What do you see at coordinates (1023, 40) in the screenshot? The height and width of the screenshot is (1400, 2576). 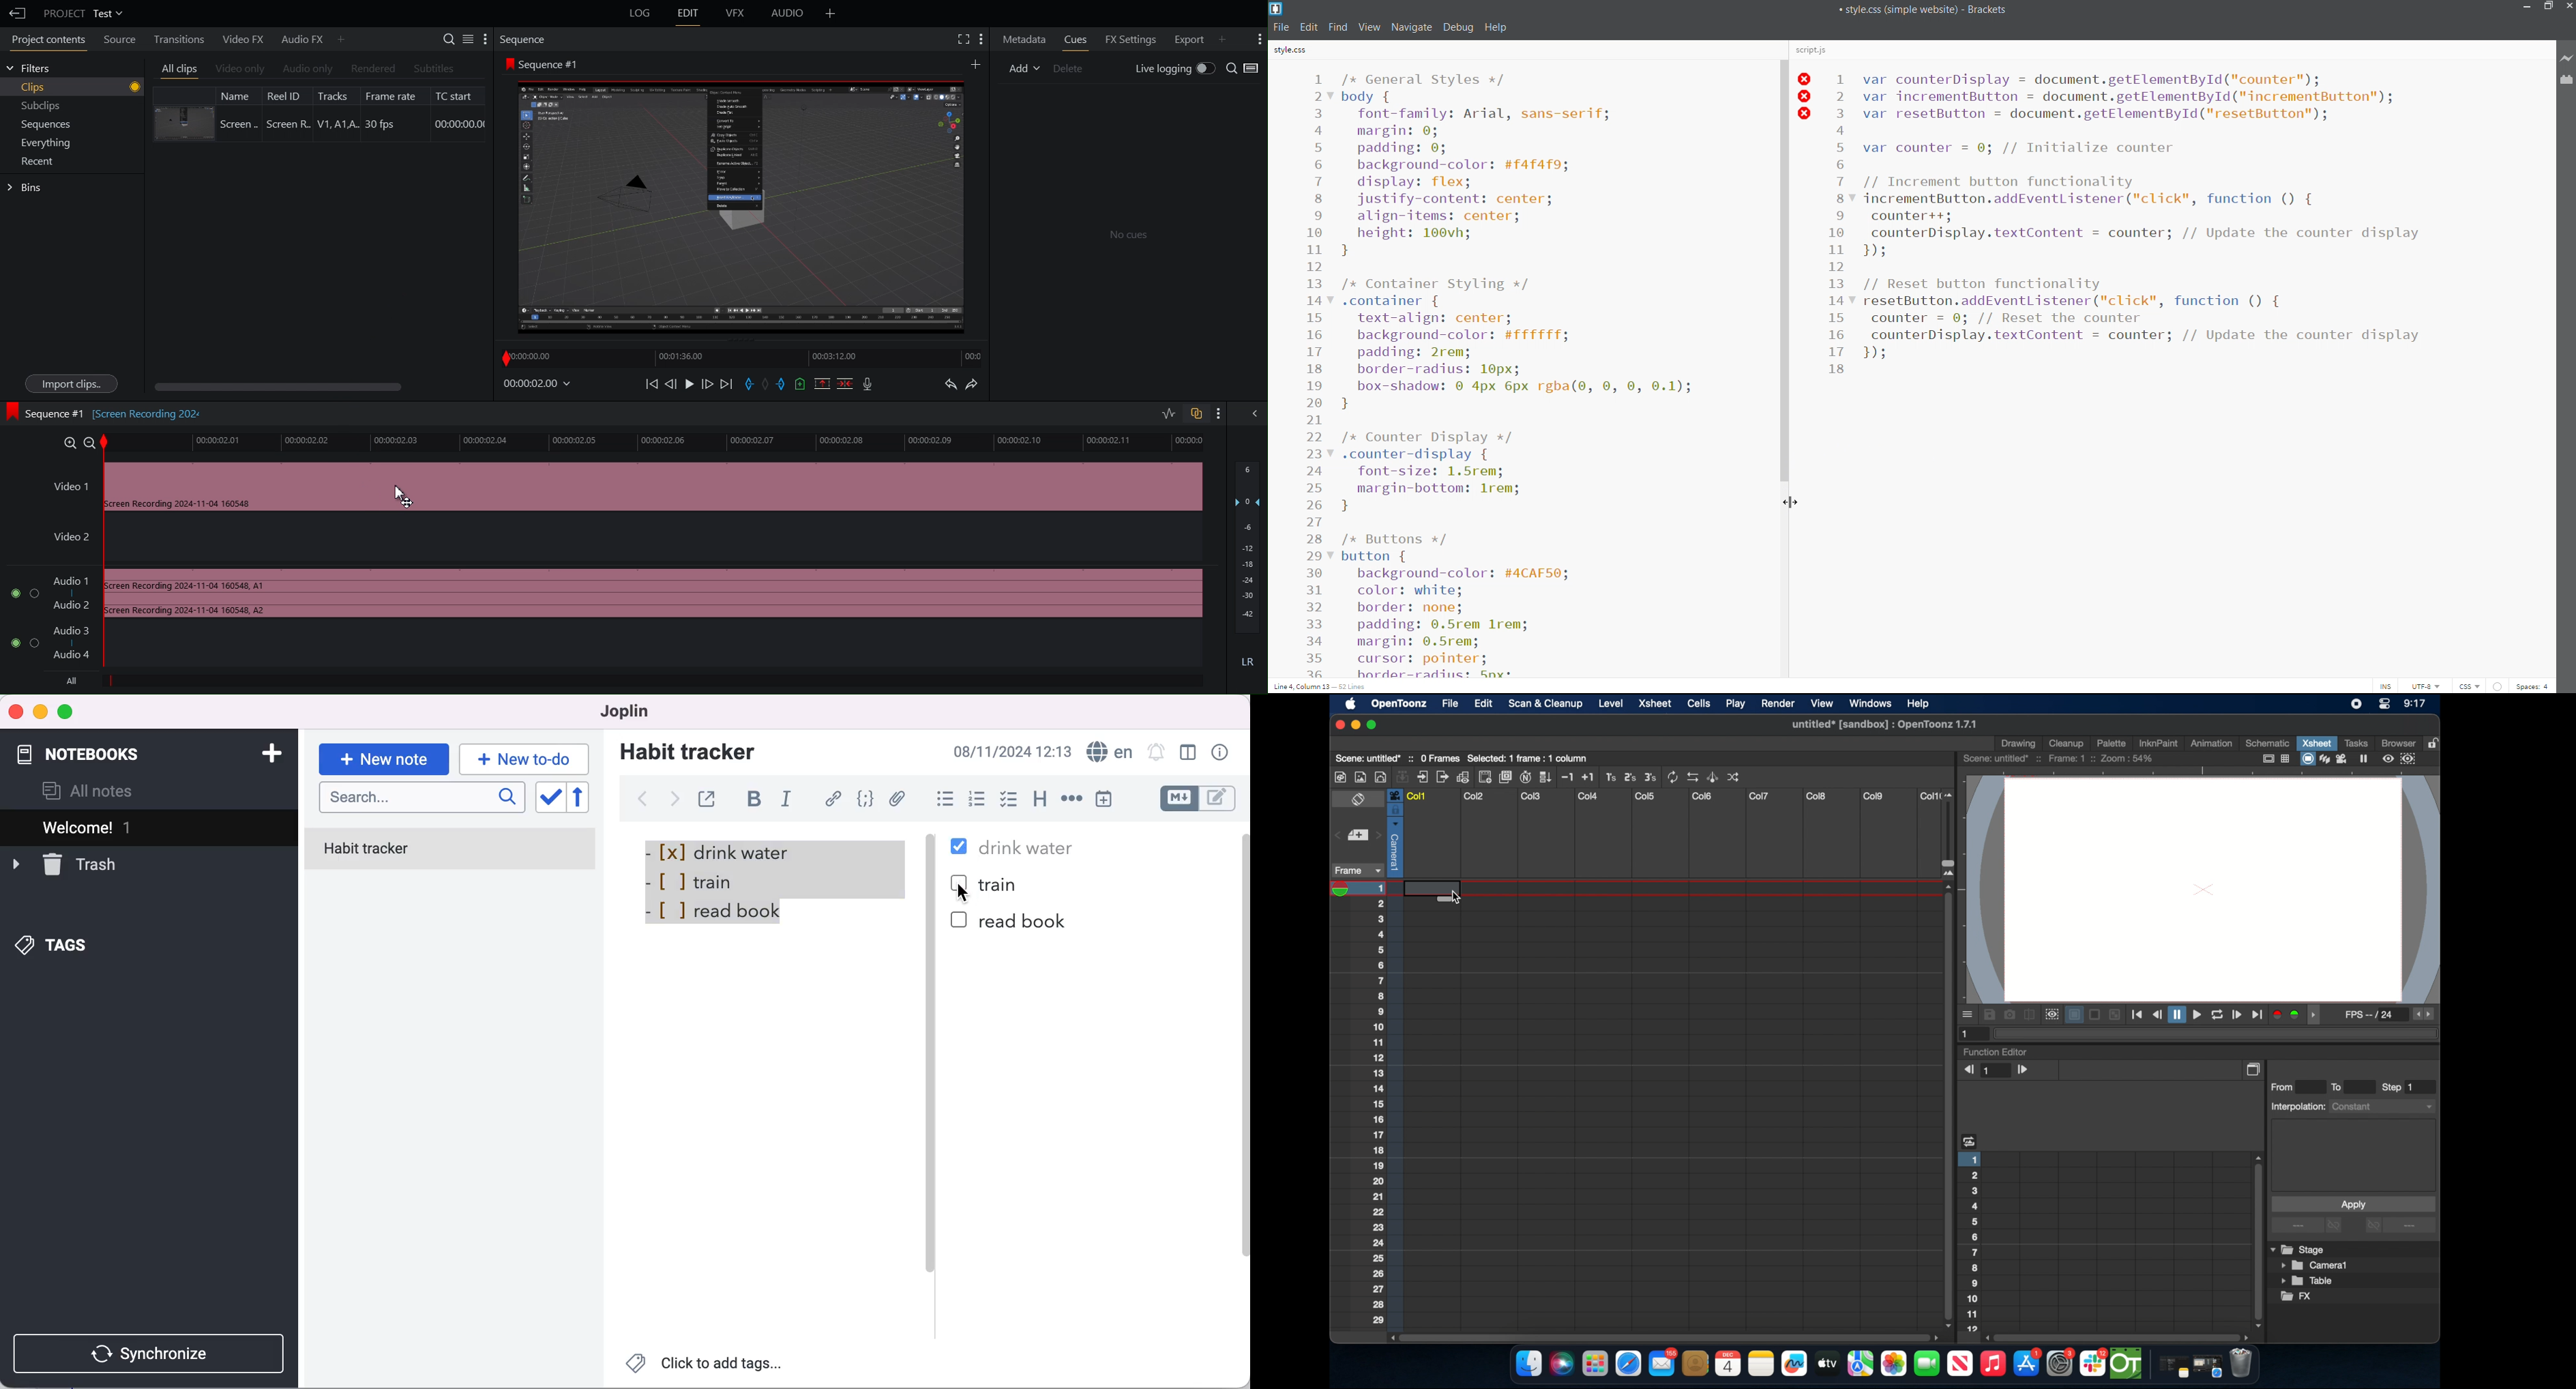 I see `Metadata` at bounding box center [1023, 40].